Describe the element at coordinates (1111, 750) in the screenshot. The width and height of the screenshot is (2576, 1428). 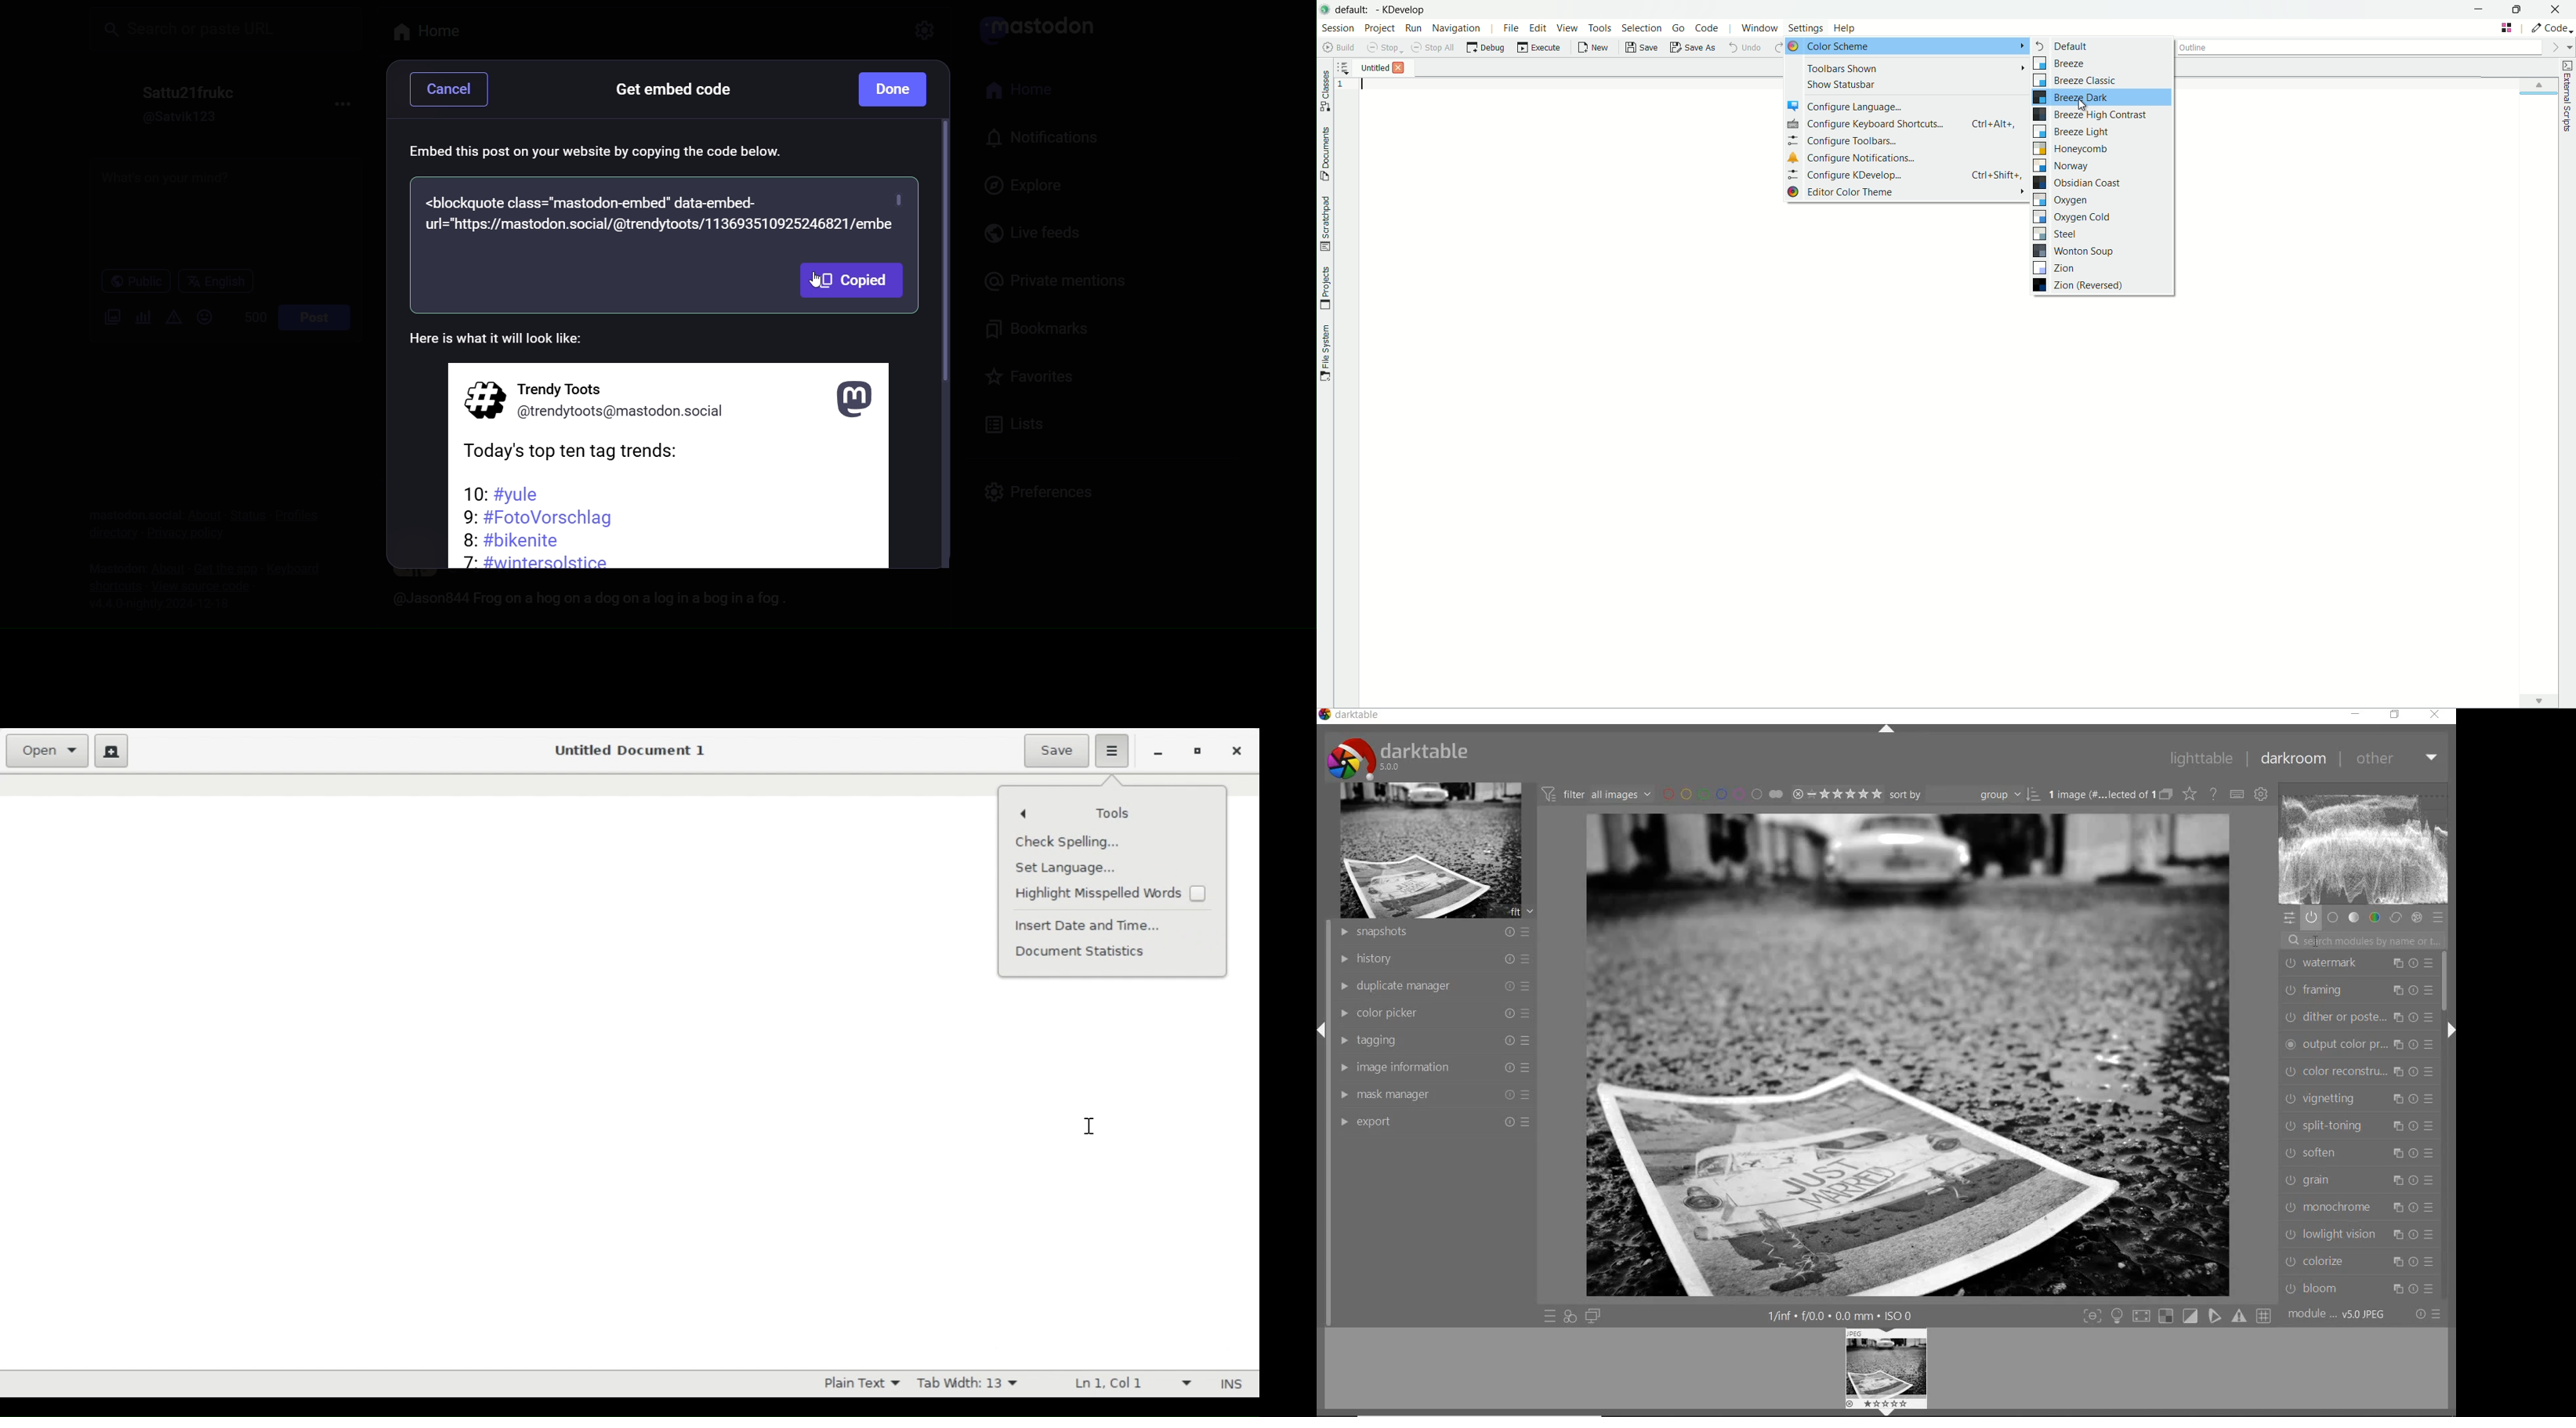
I see `Application menu` at that location.